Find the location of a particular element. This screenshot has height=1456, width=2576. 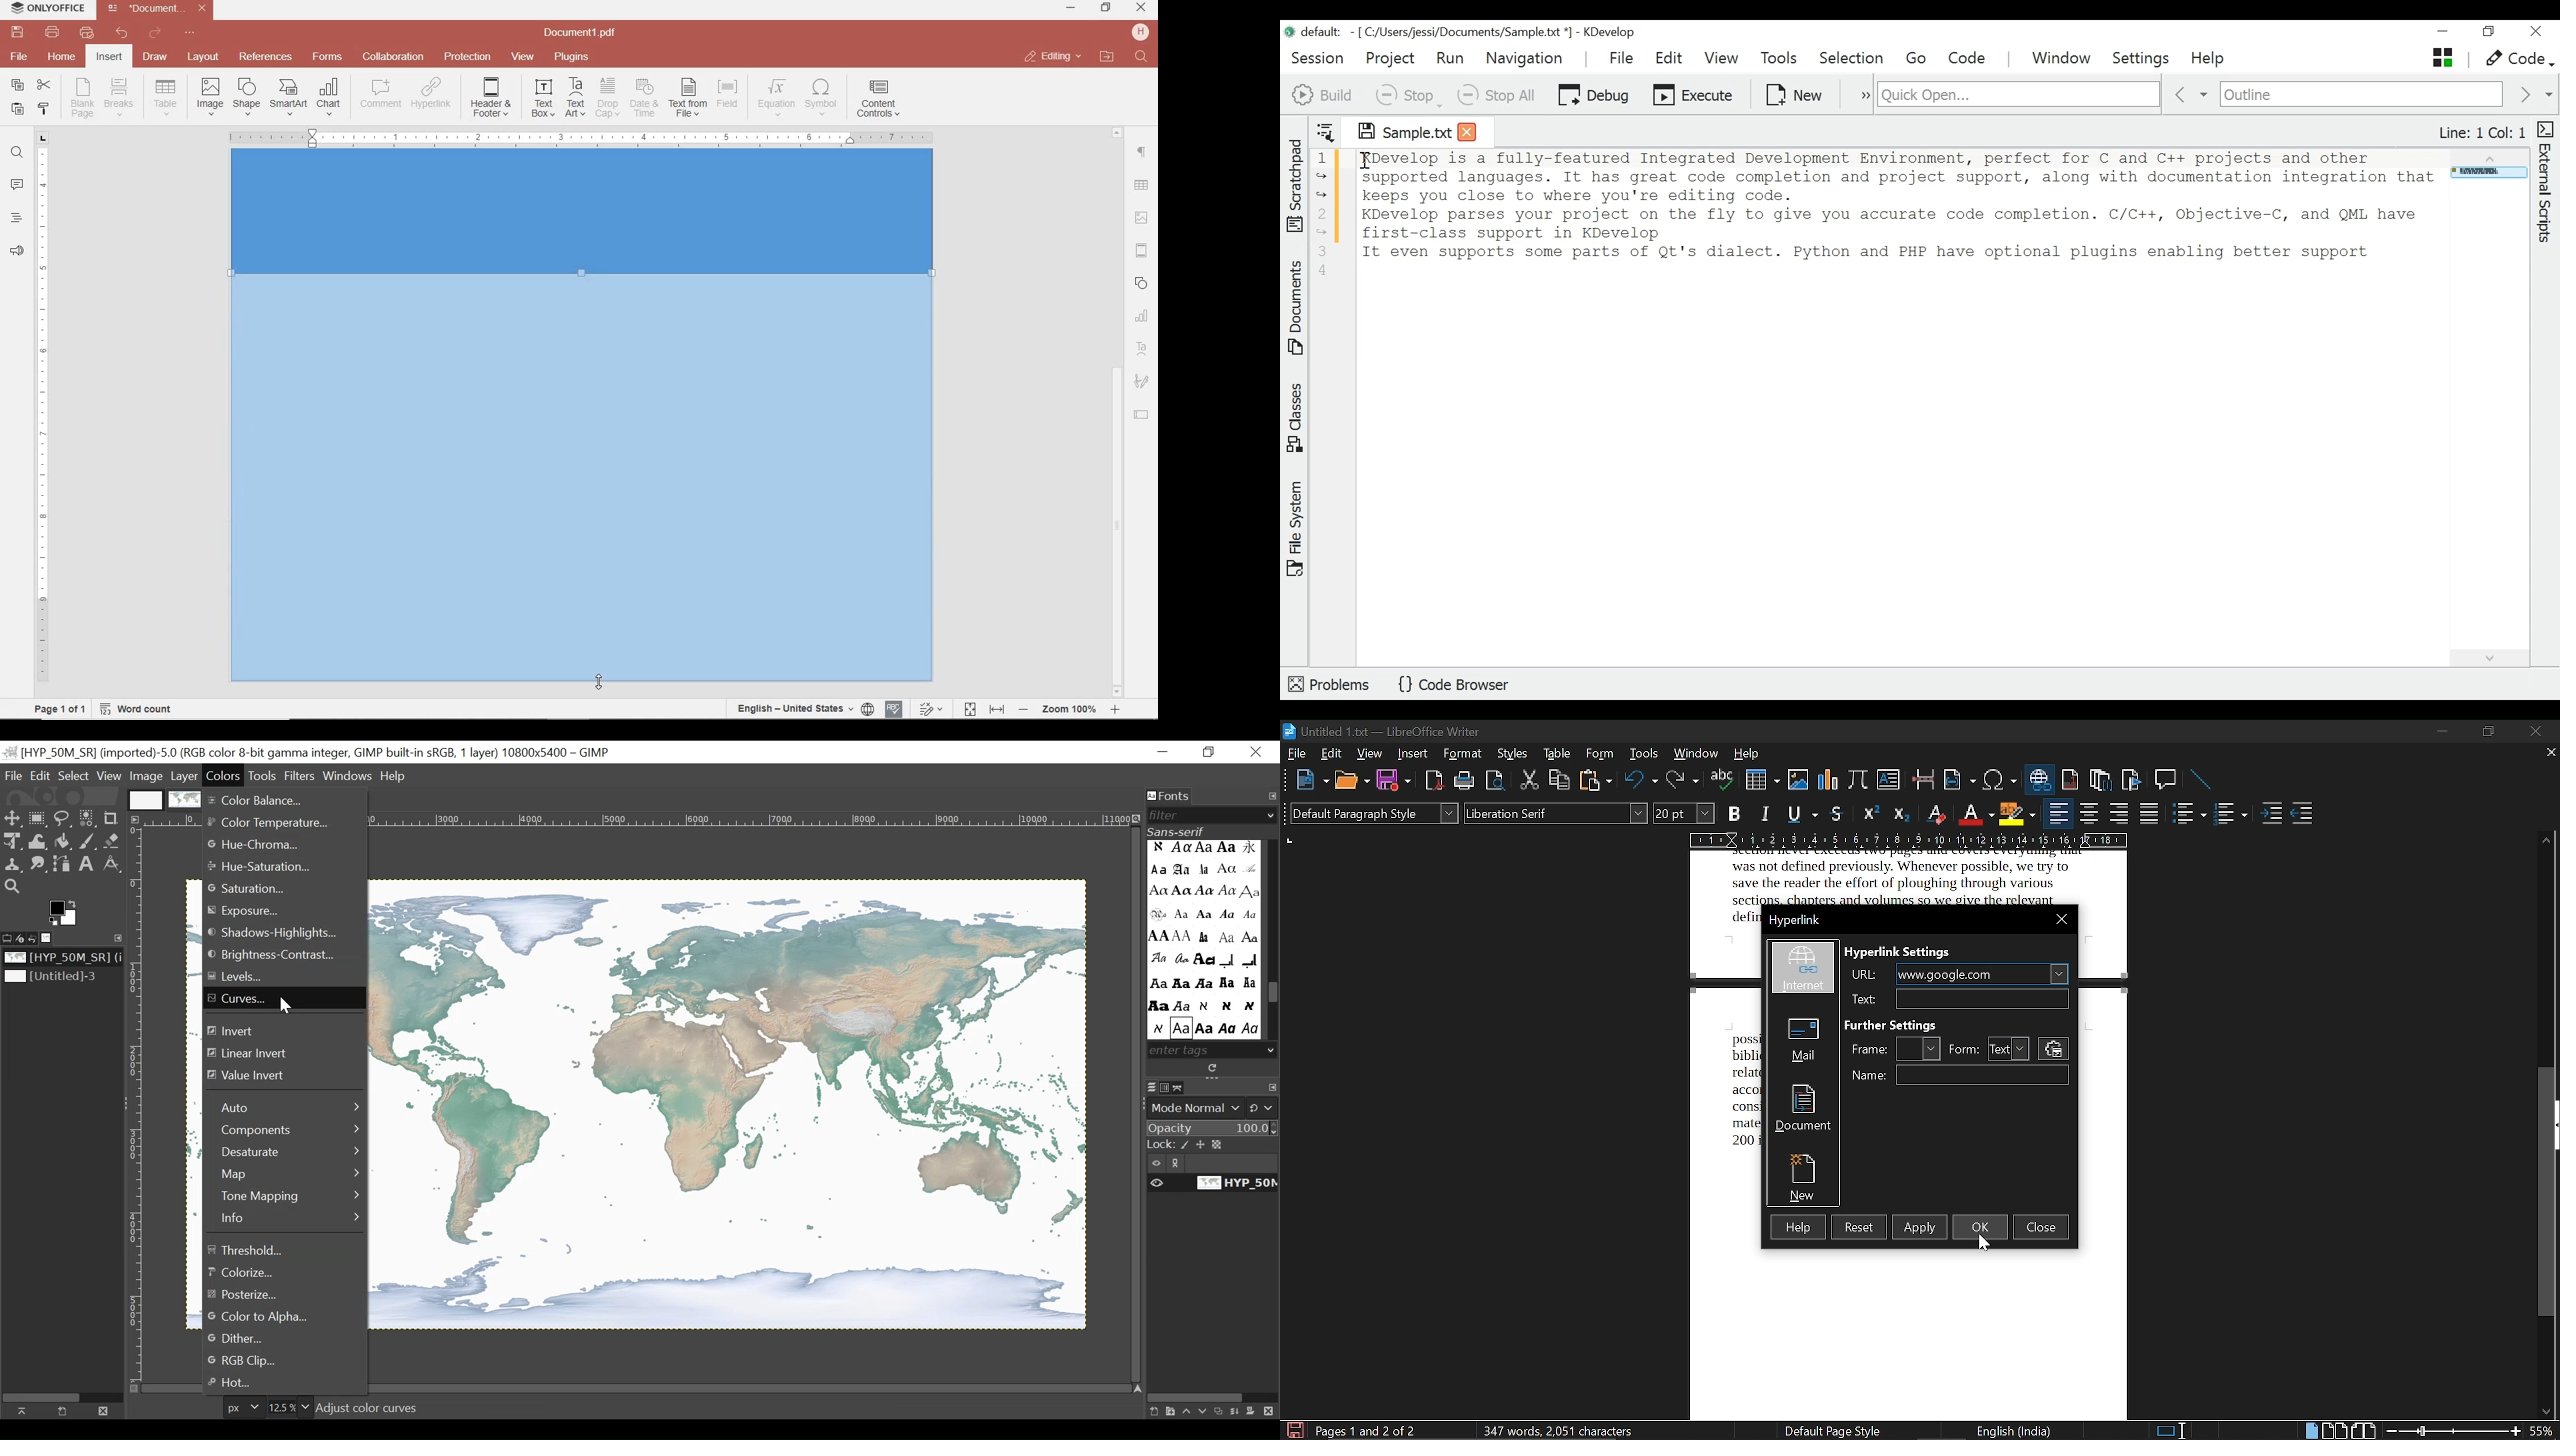

DRAGGING TO EXPAND RECTANGLE is located at coordinates (586, 484).